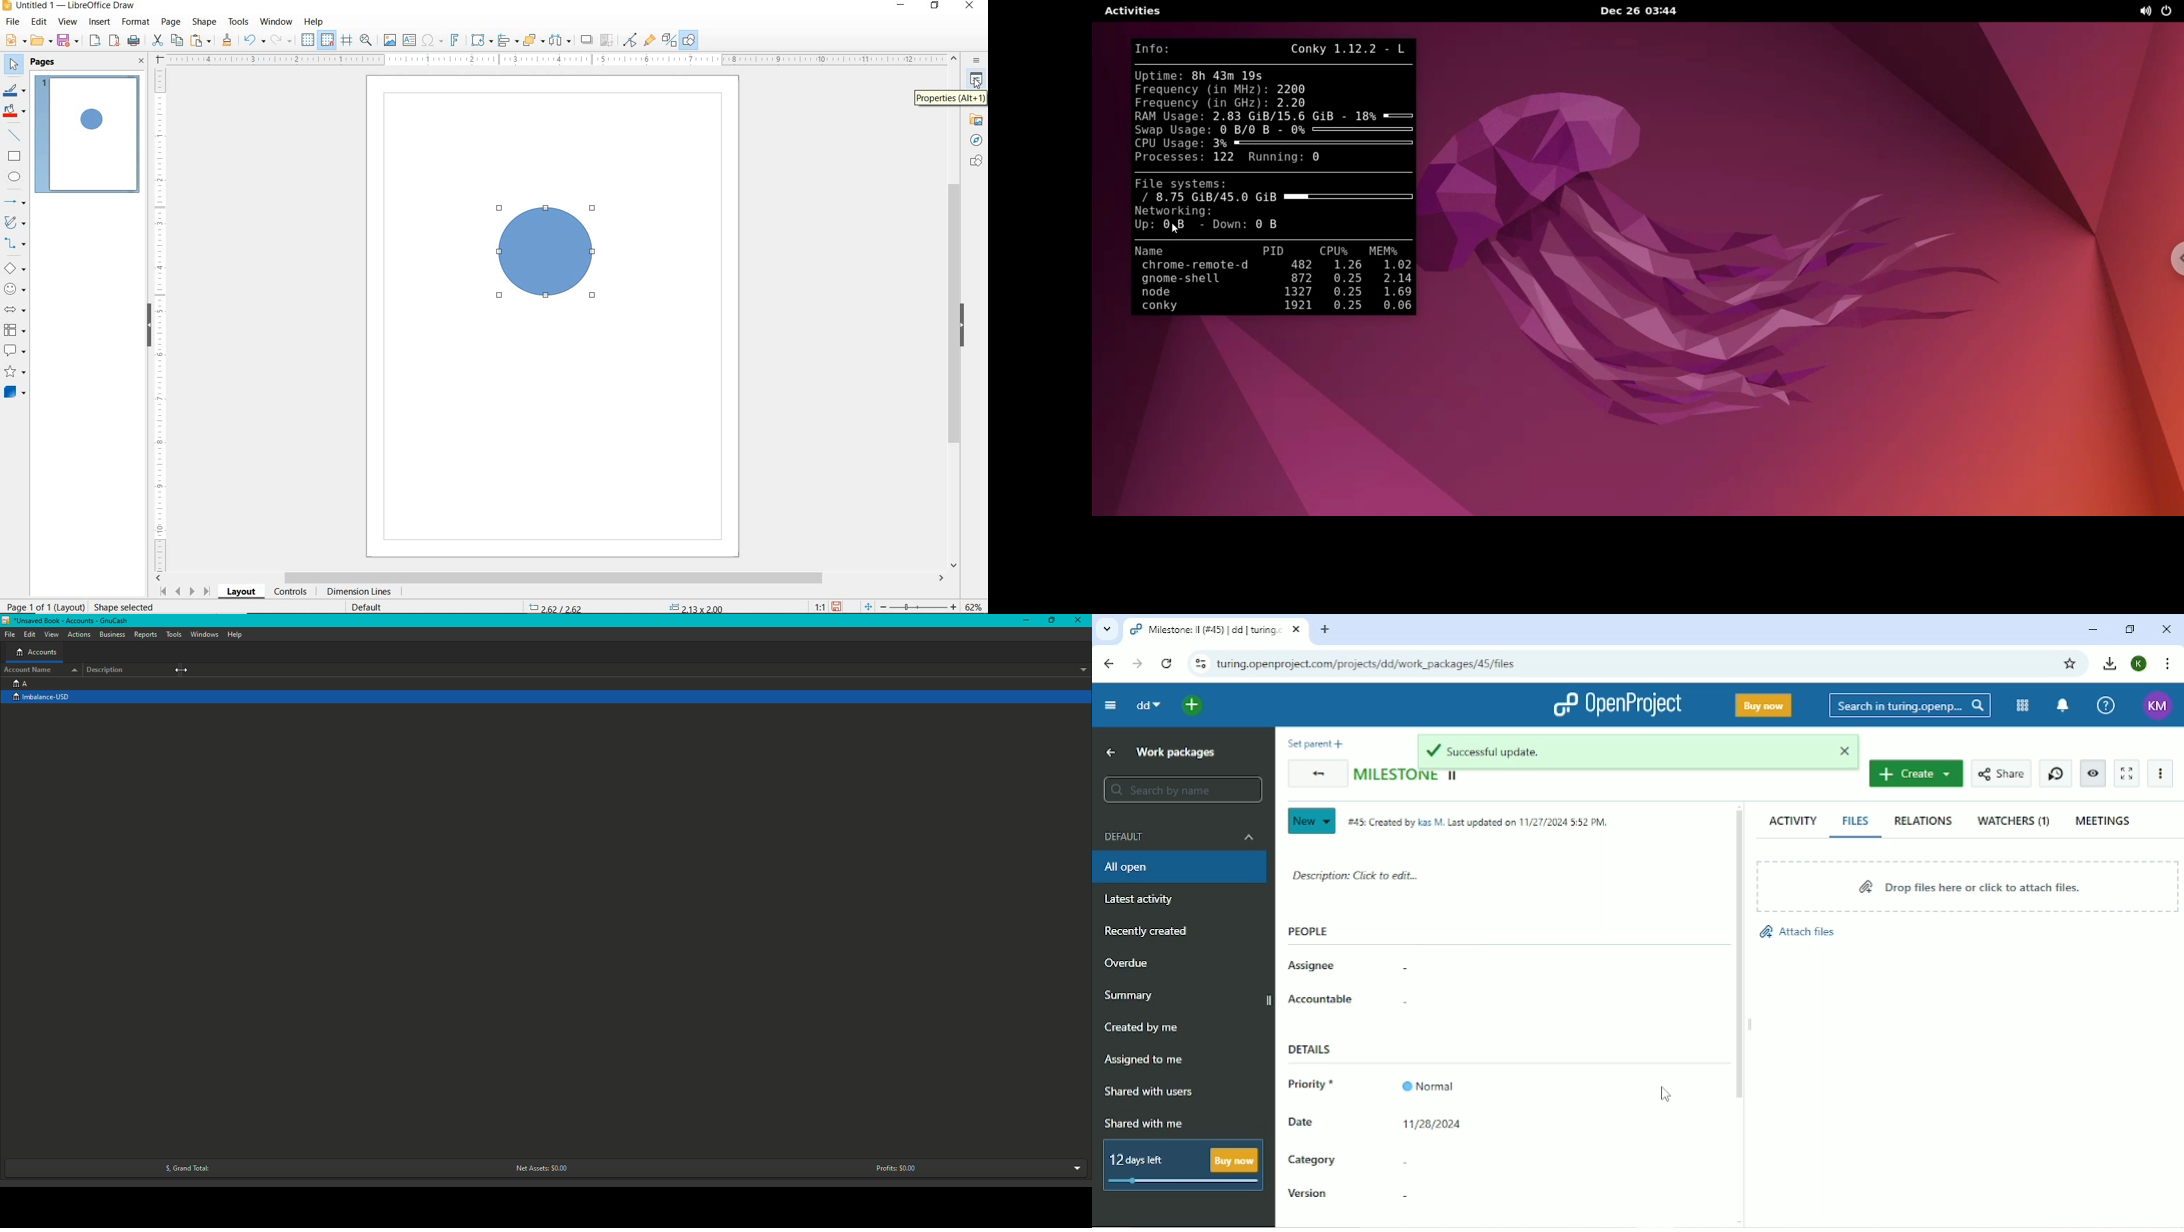 This screenshot has height=1232, width=2184. I want to click on SELECT, so click(14, 66).